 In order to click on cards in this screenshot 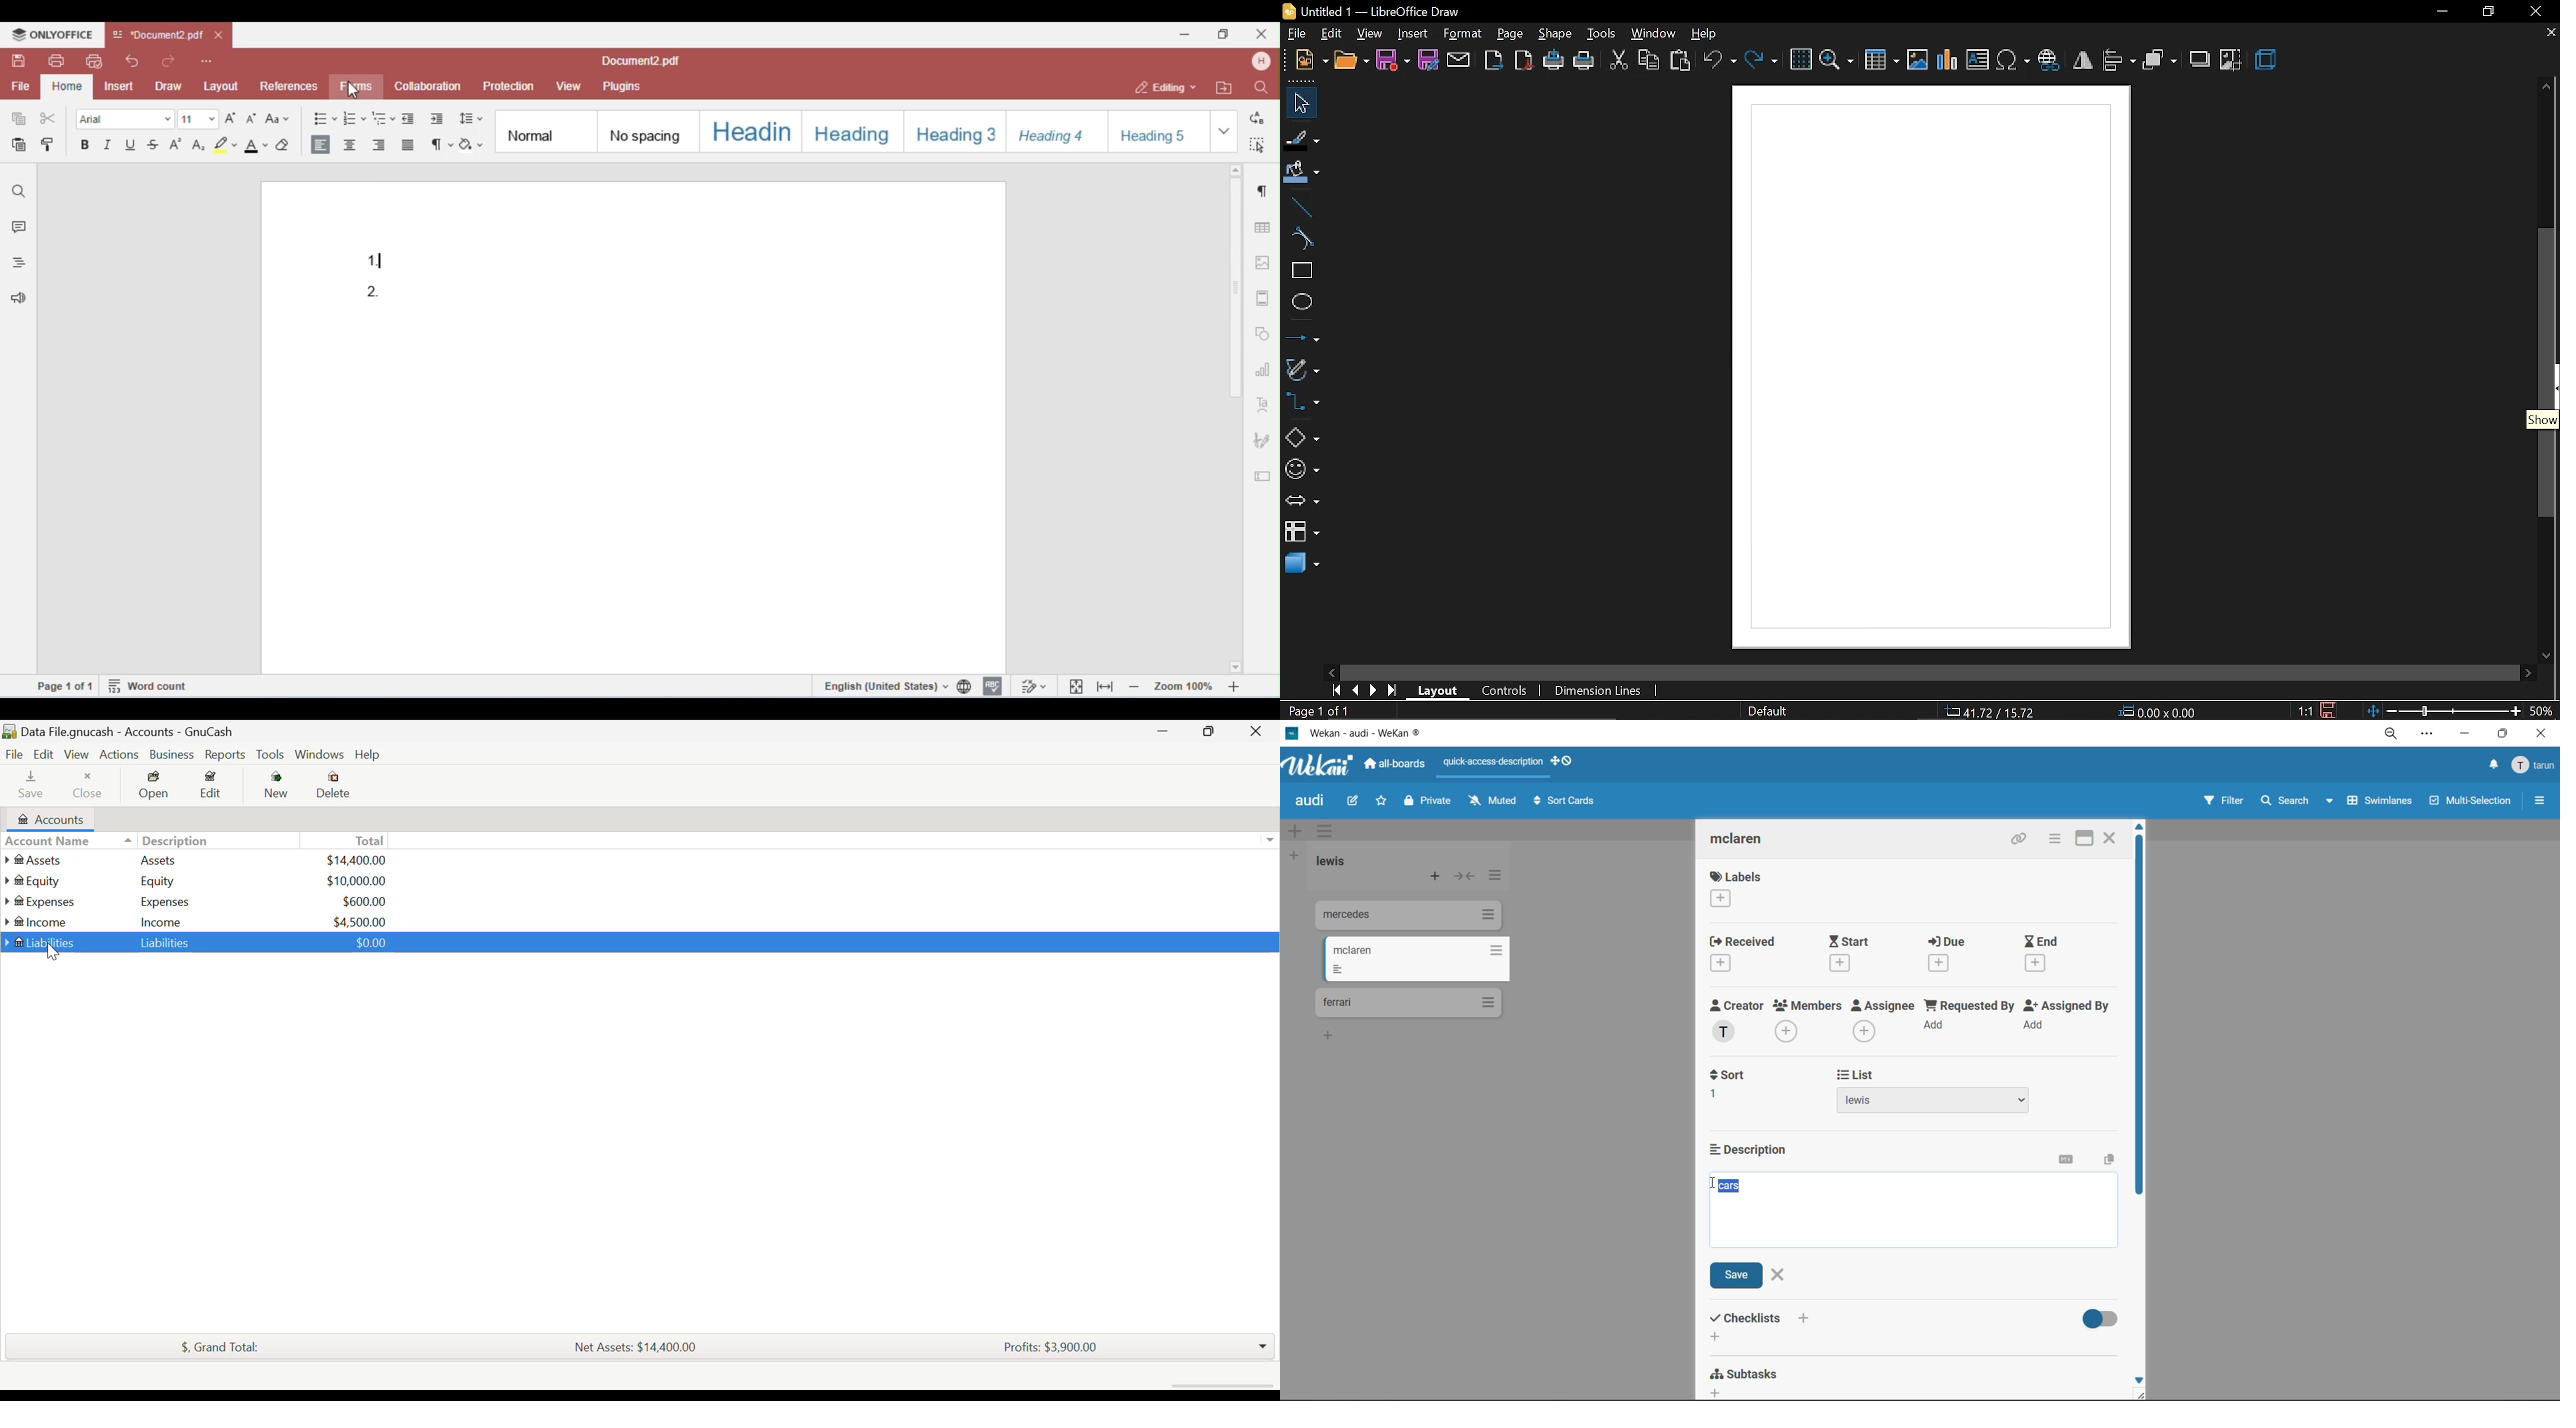, I will do `click(1408, 1003)`.